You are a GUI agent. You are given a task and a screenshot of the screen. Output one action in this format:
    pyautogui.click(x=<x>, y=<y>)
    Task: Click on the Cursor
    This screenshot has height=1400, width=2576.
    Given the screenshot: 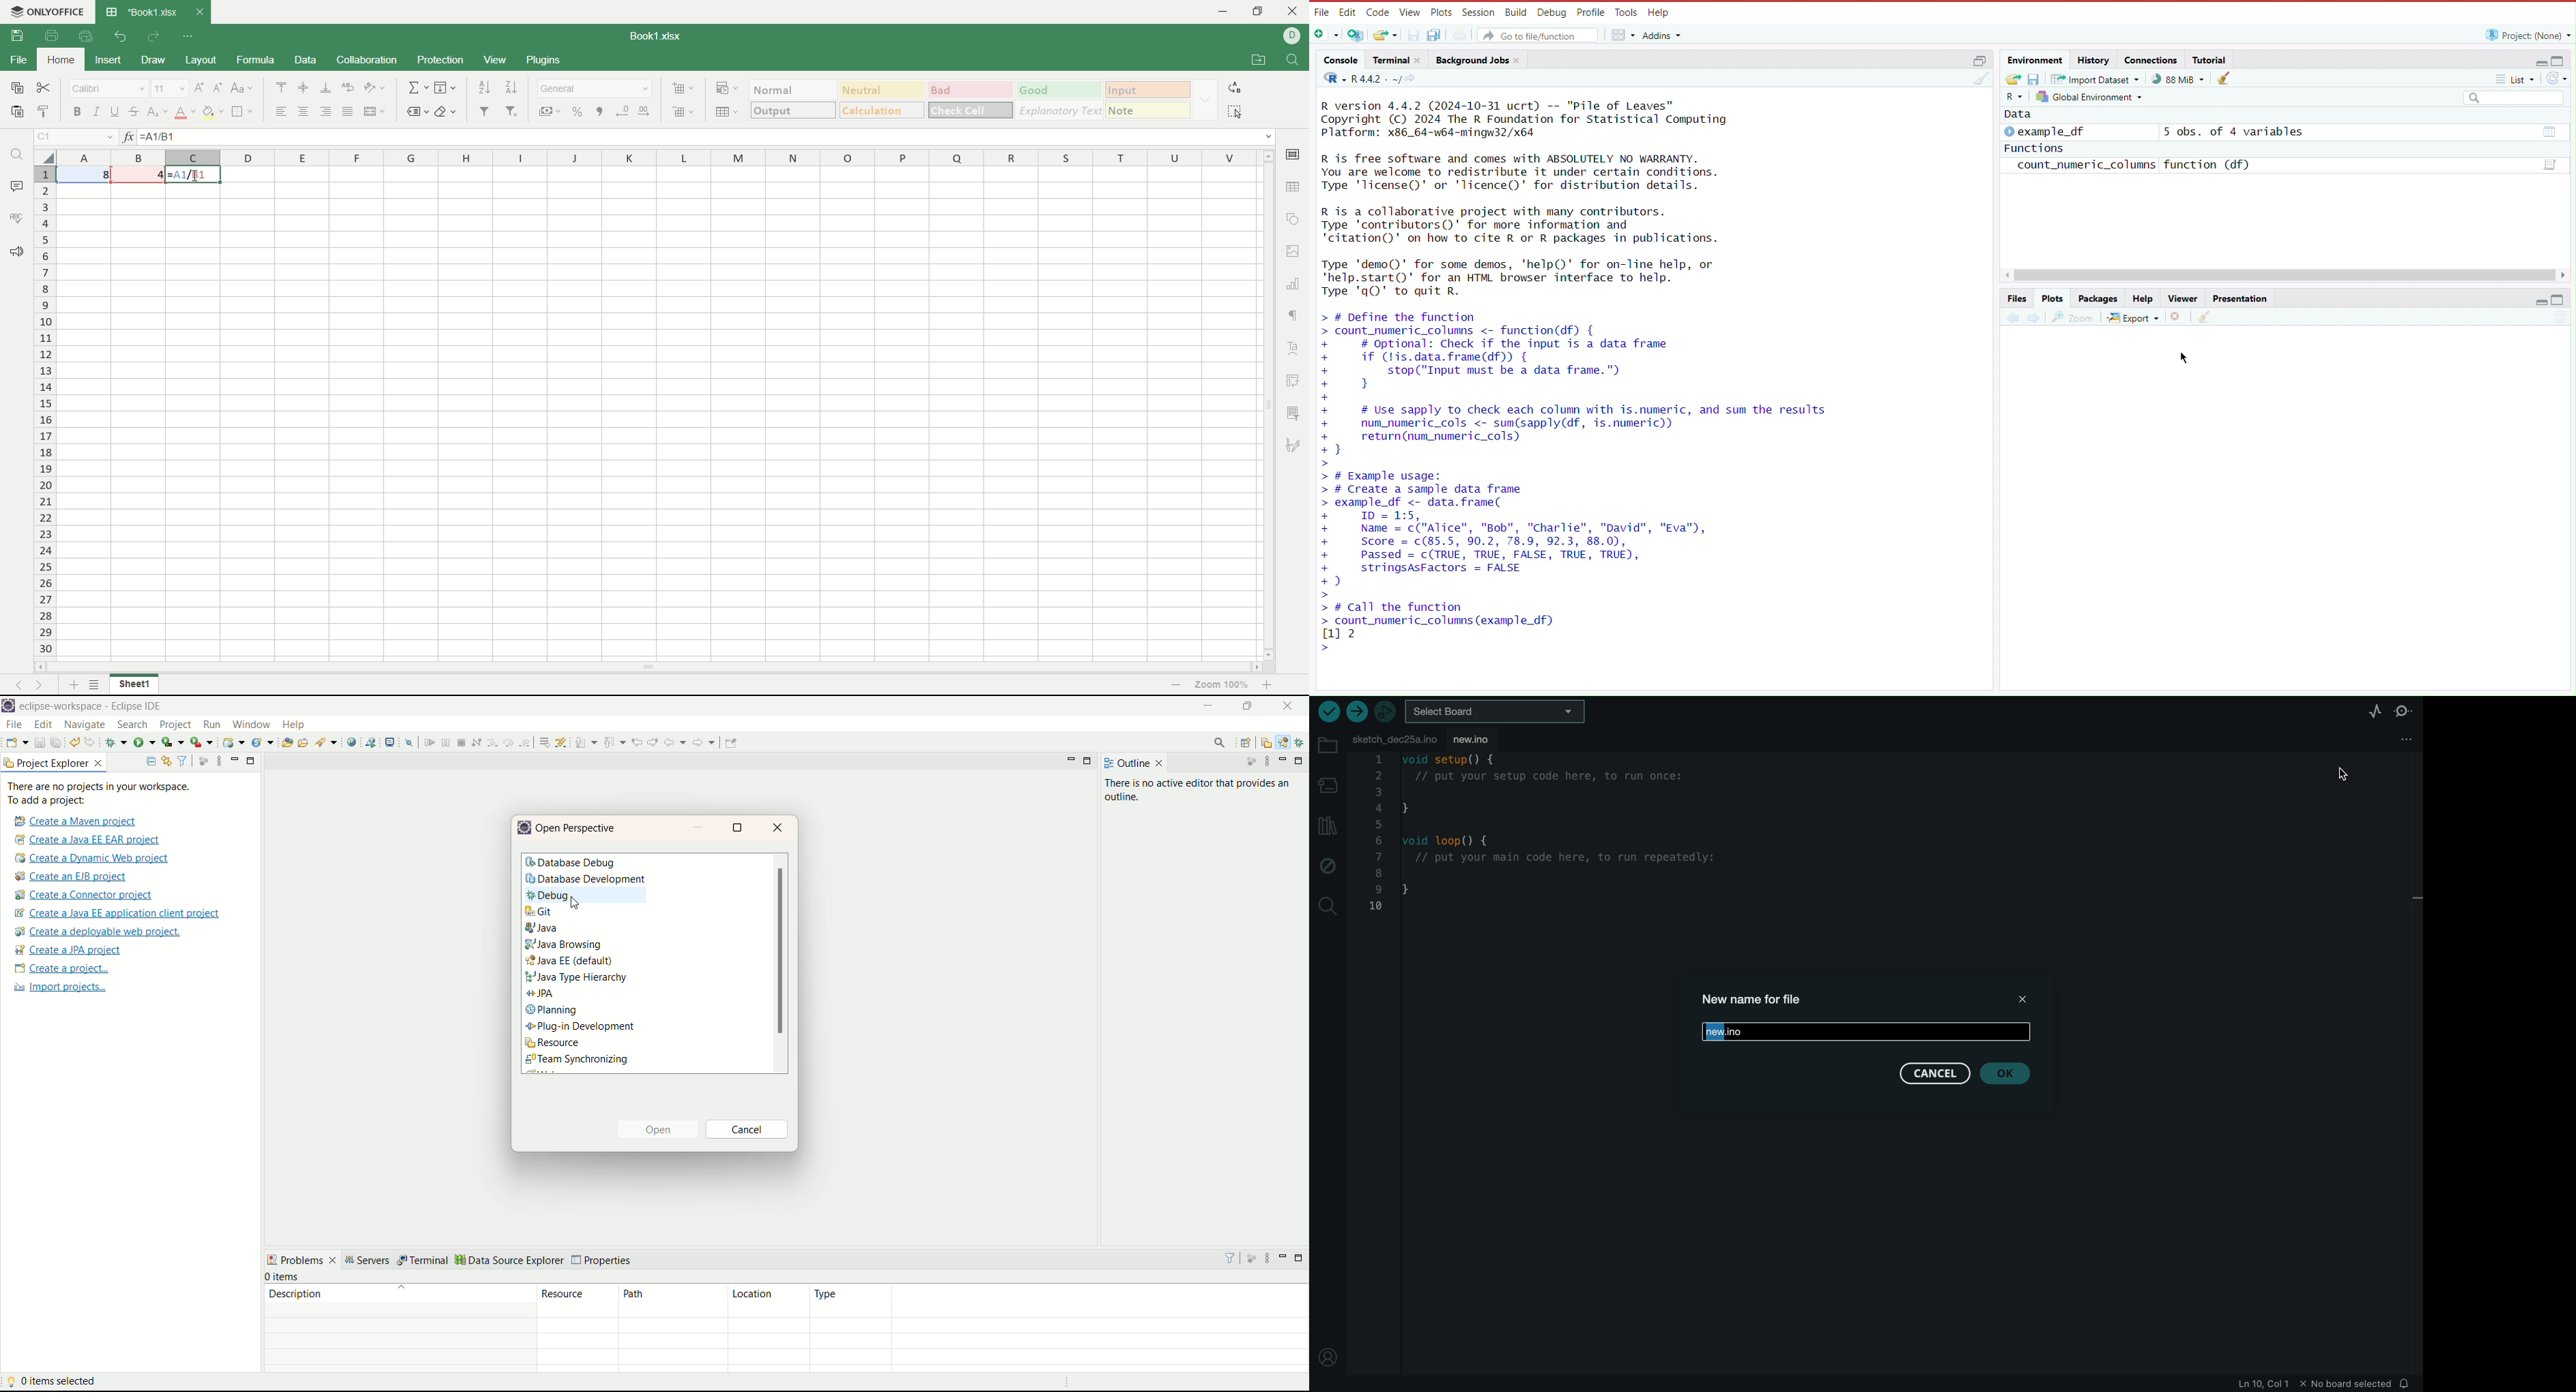 What is the action you would take?
    pyautogui.click(x=2188, y=356)
    